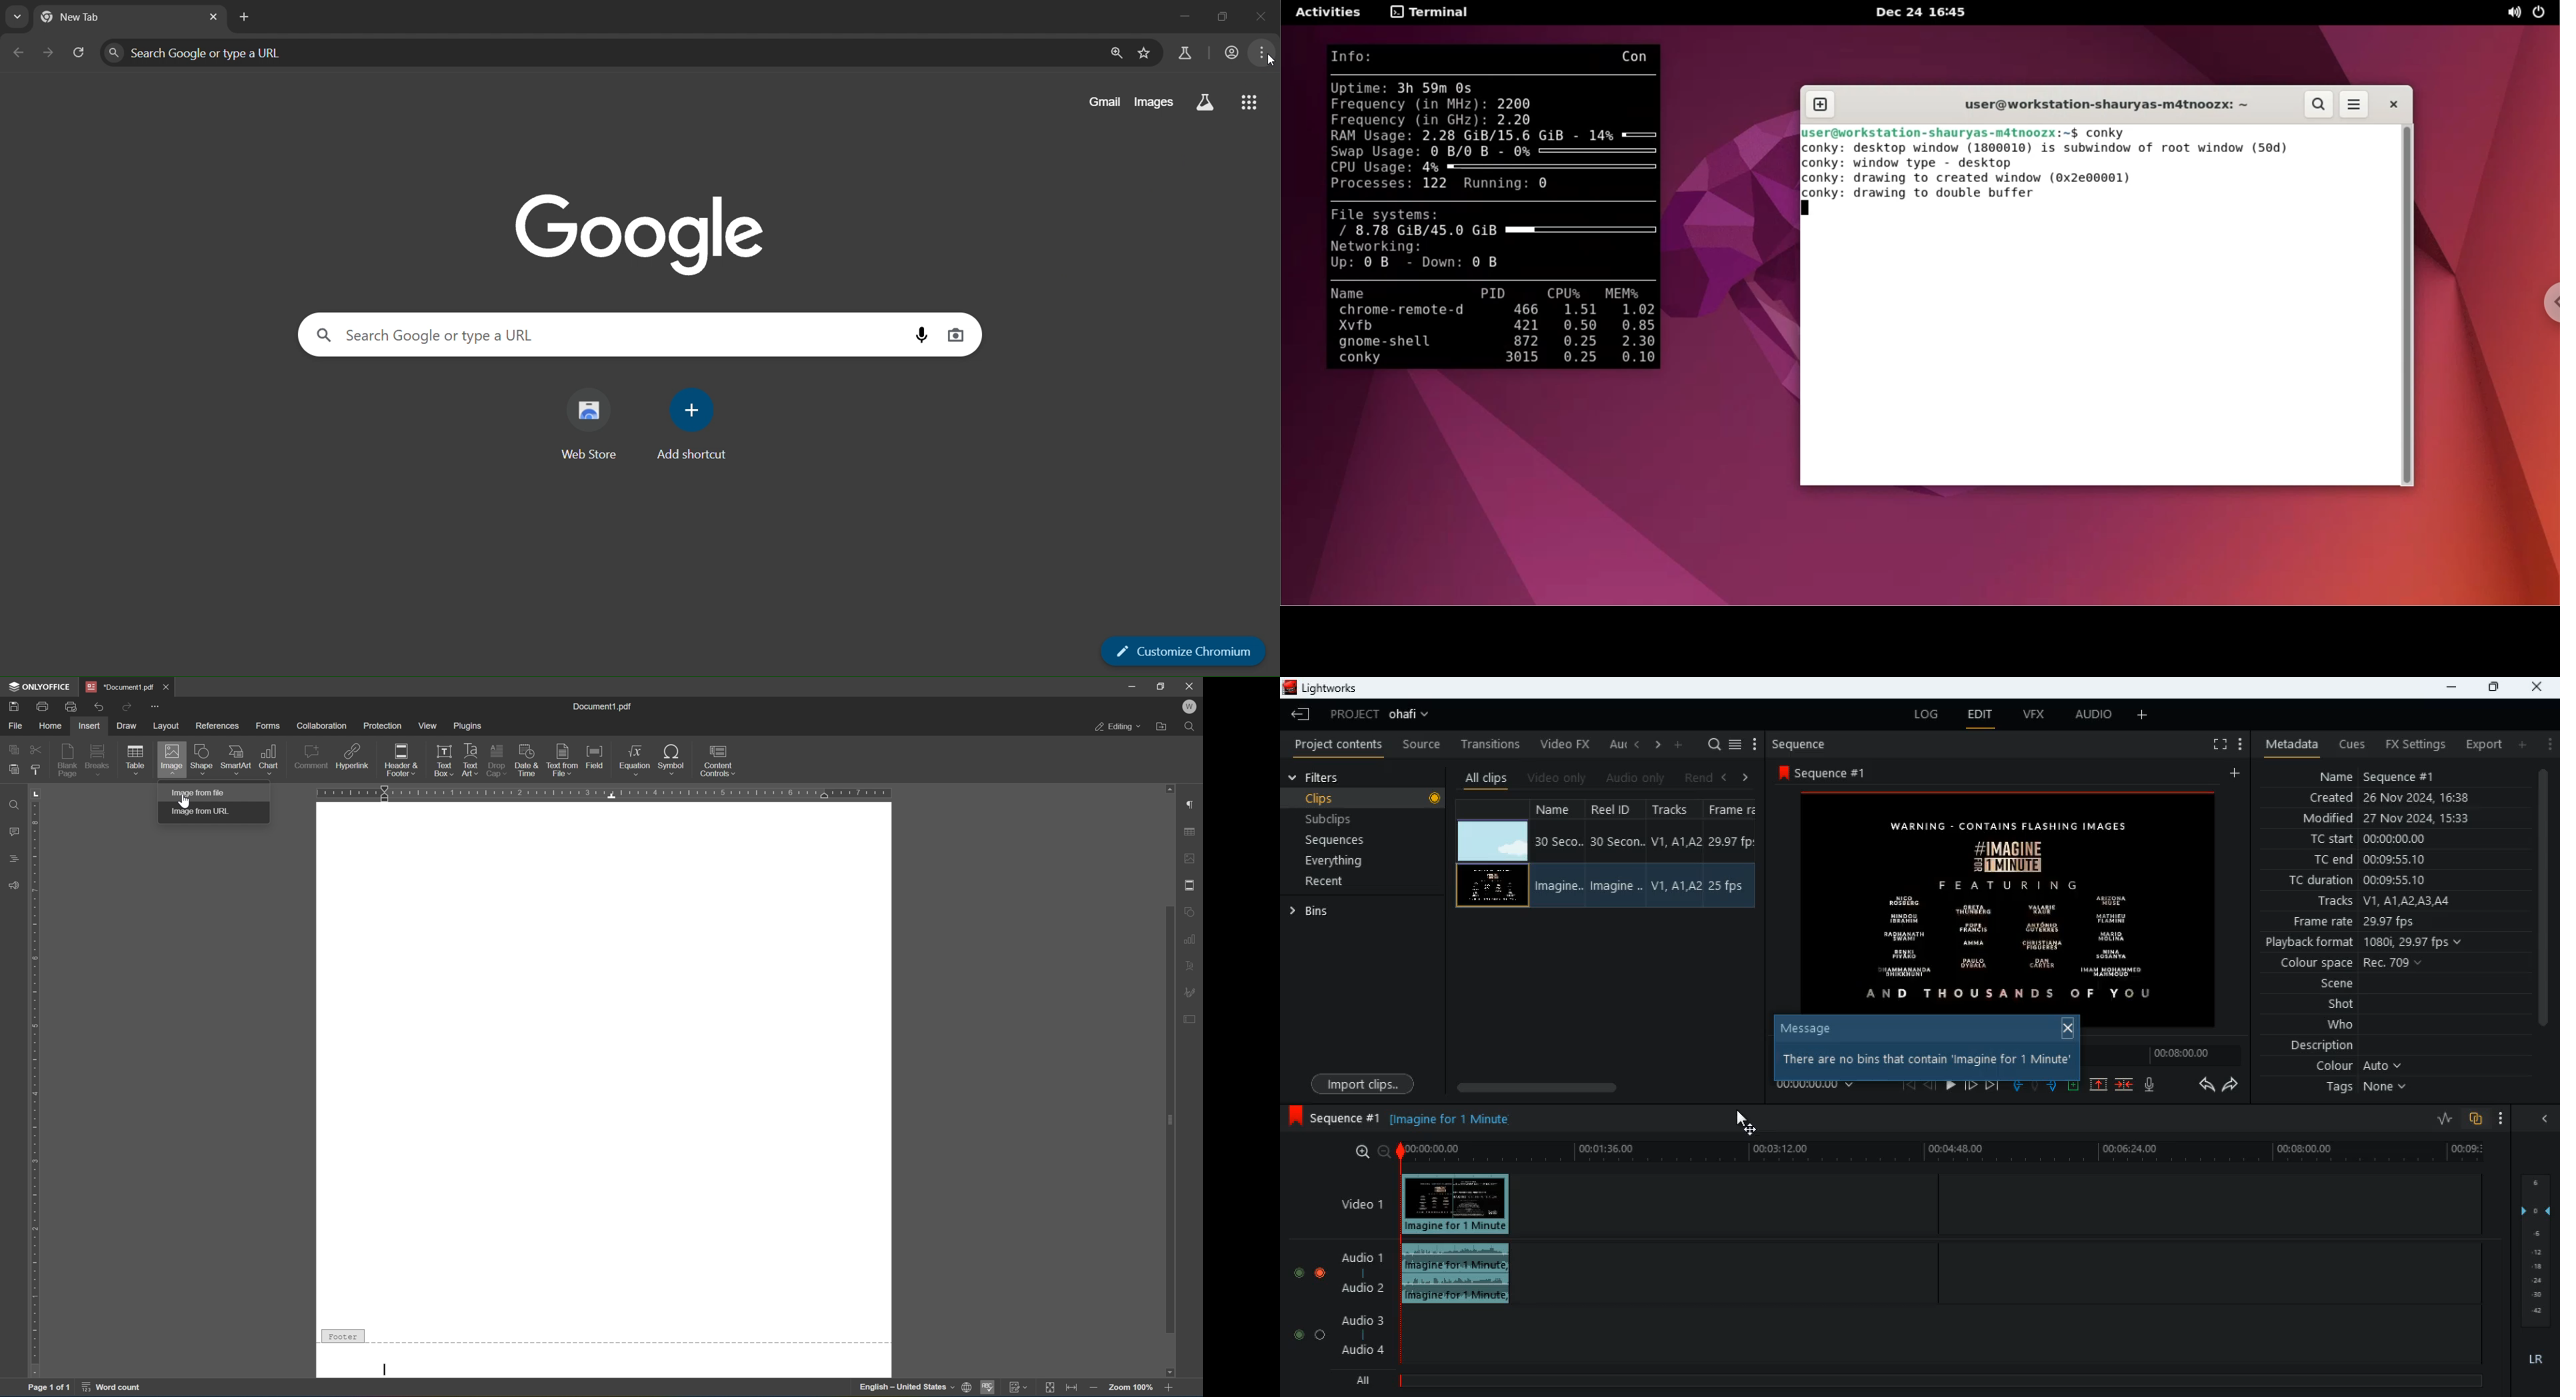  Describe the element at coordinates (1700, 777) in the screenshot. I see `rend` at that location.